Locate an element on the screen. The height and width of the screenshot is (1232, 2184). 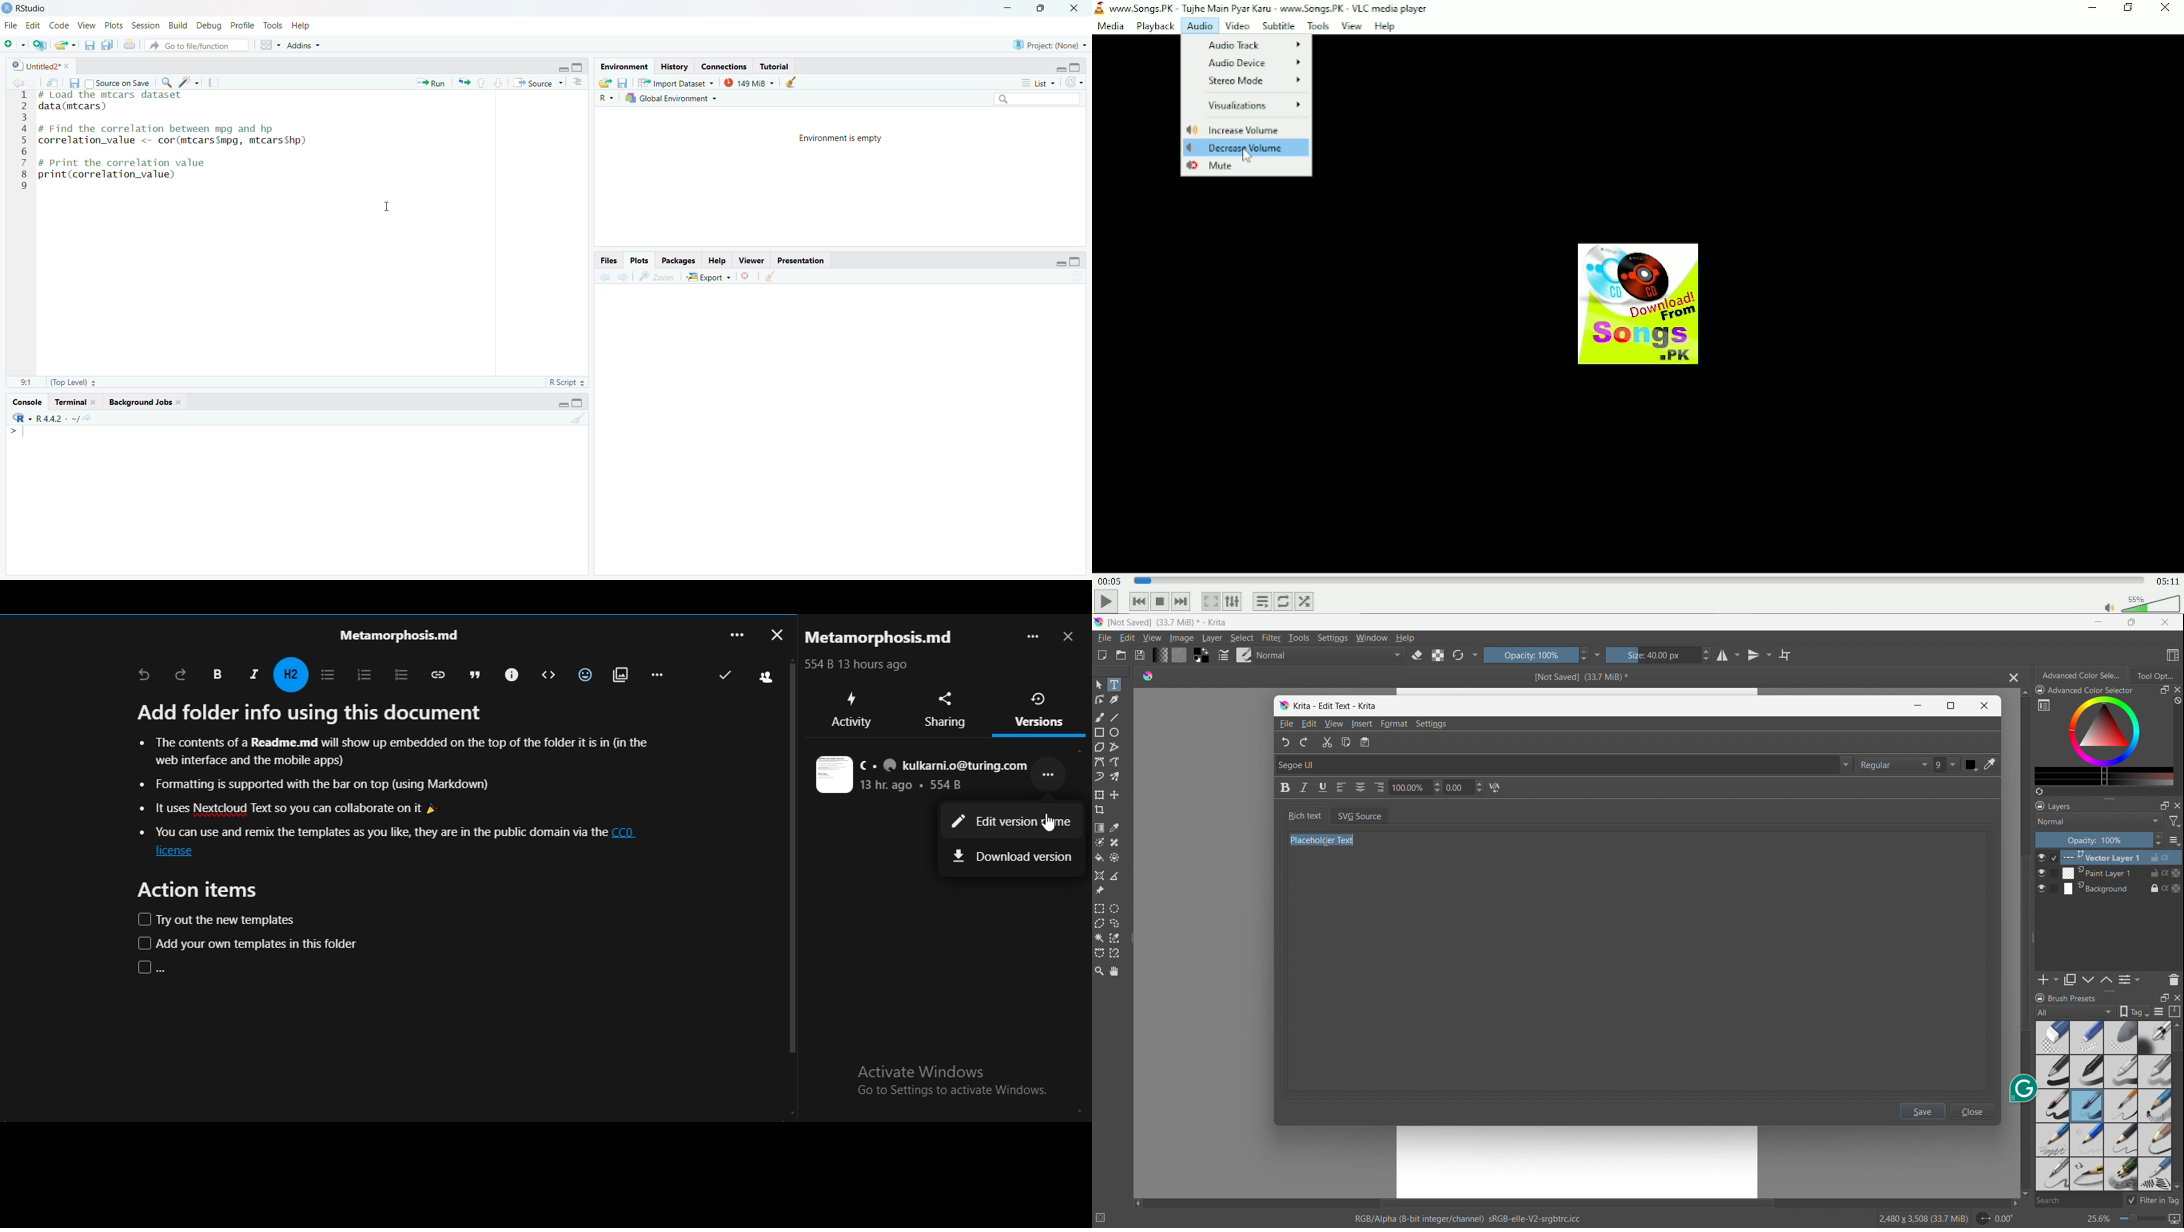
www.songs PK - Tuhe Man Pyar Karu - www. Songs FE - VLC med player is located at coordinates (1276, 8).